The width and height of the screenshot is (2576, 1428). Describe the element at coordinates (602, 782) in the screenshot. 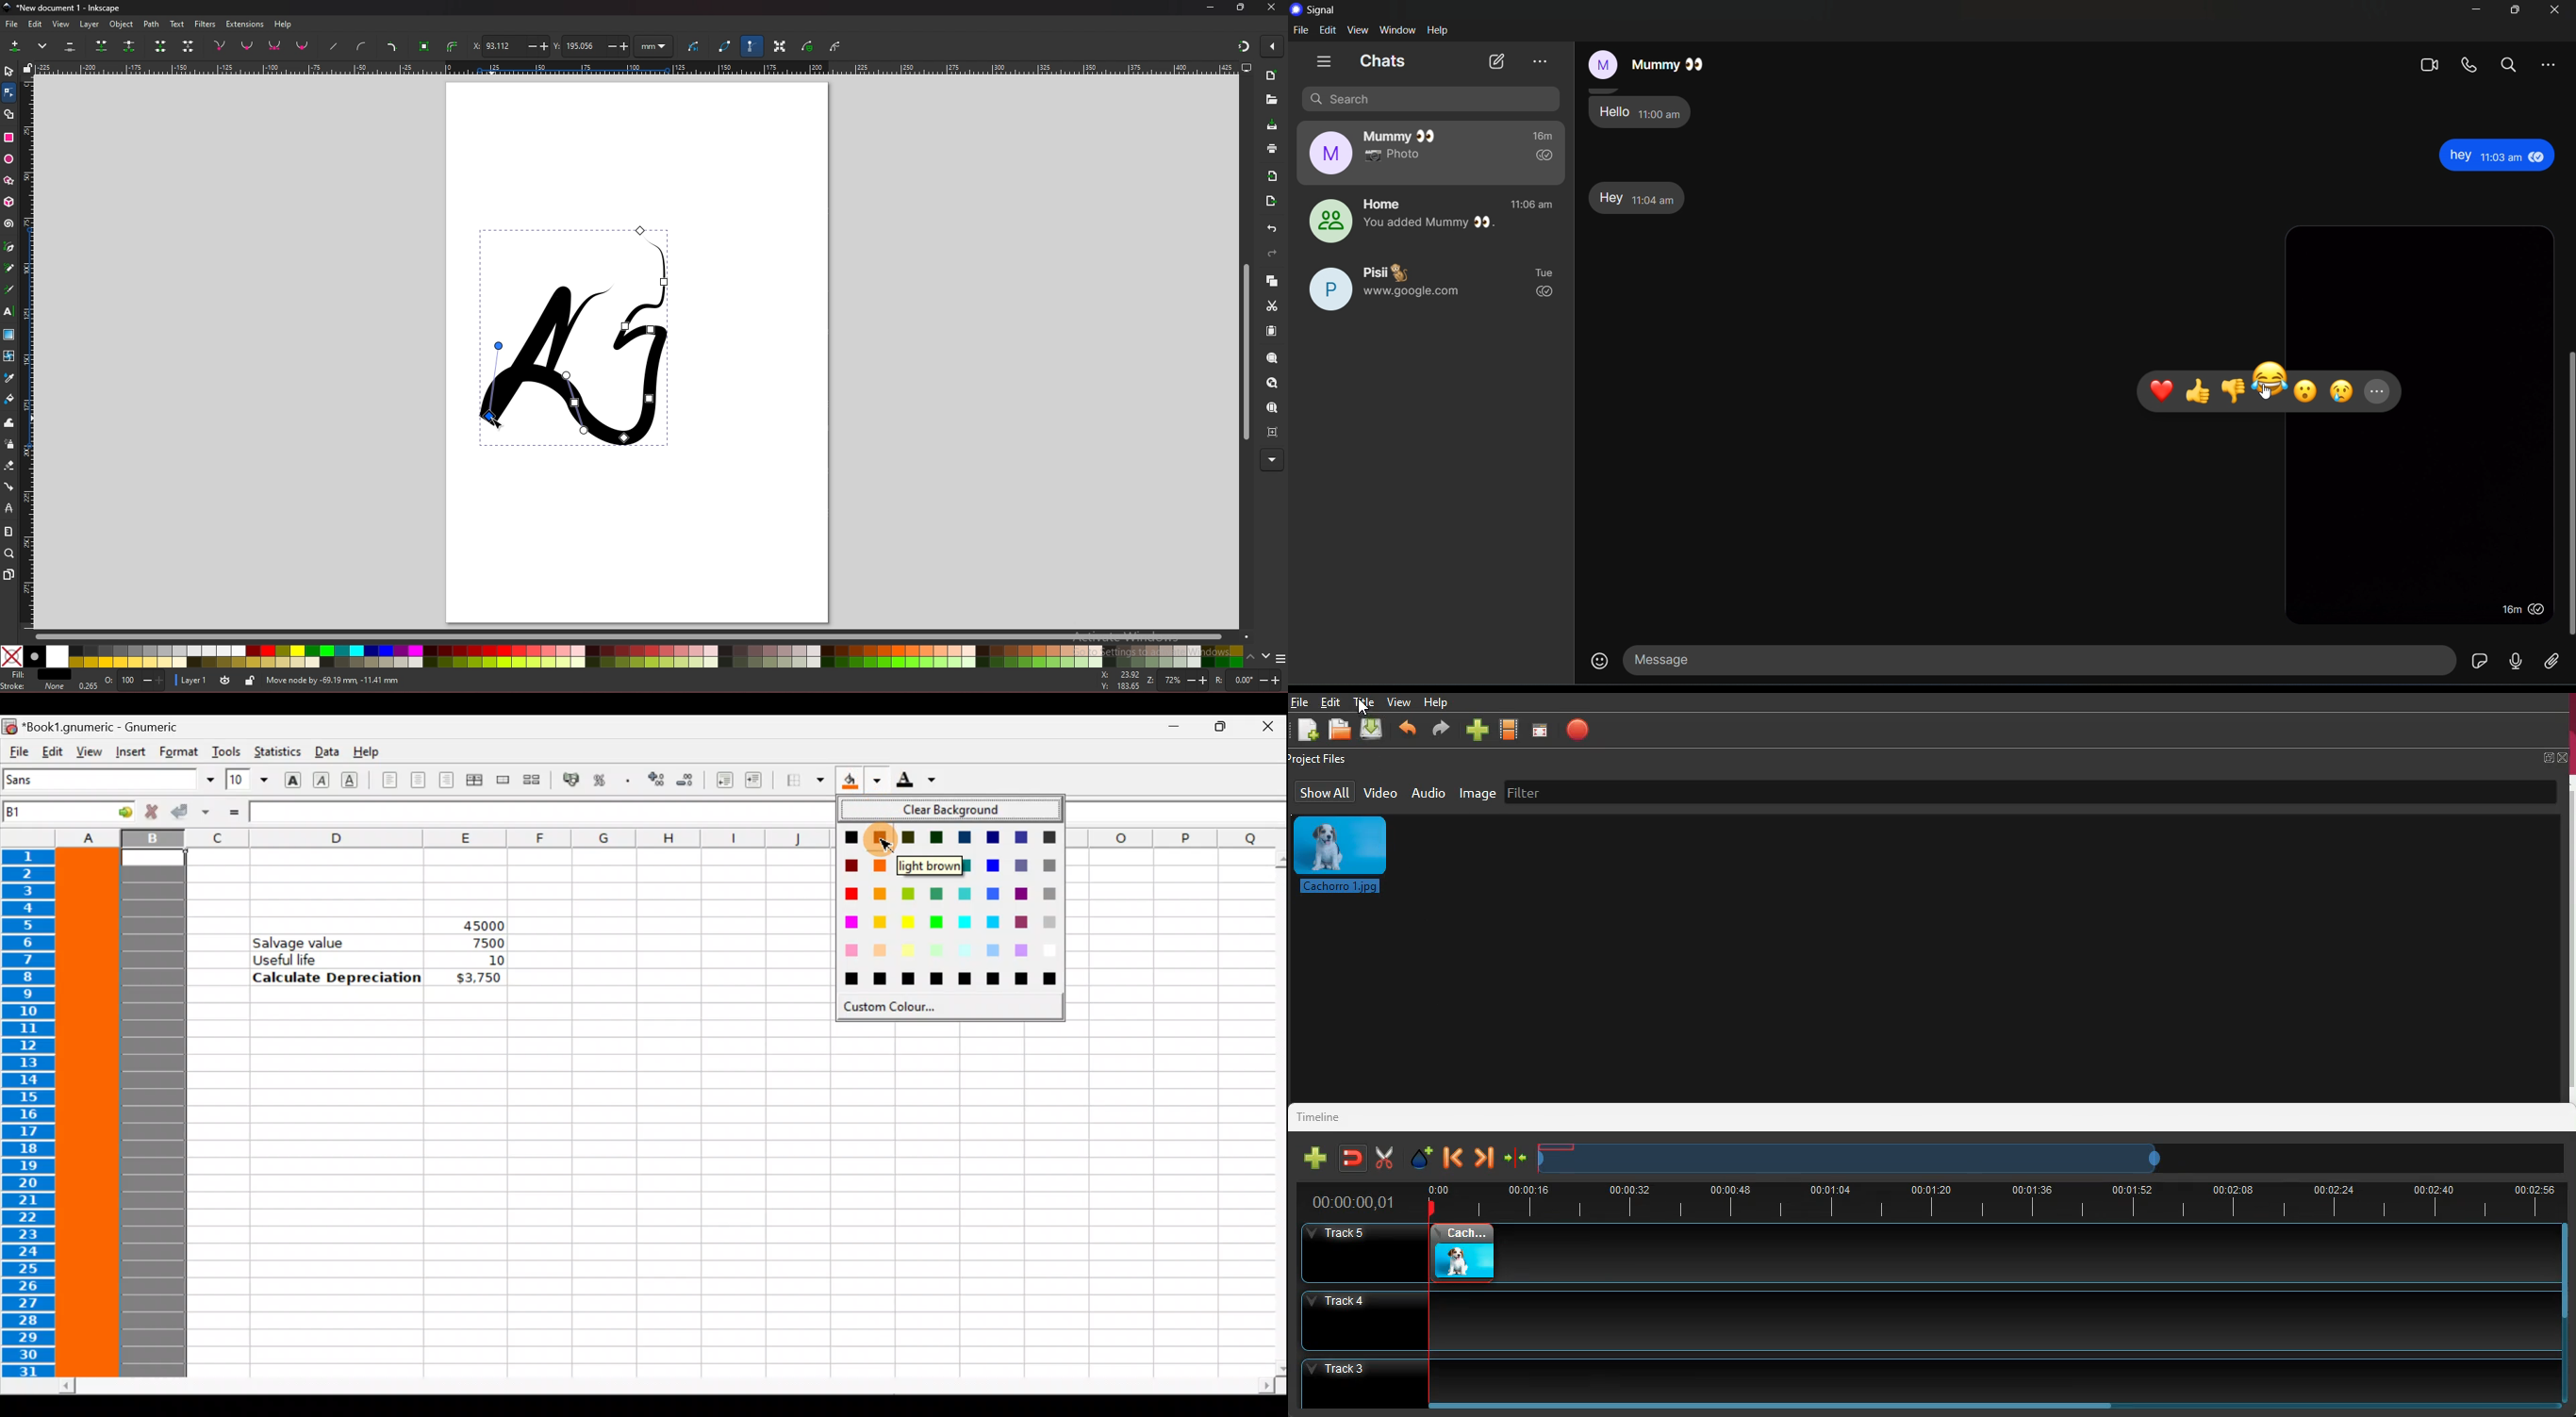

I see `Format the selection as percentage` at that location.